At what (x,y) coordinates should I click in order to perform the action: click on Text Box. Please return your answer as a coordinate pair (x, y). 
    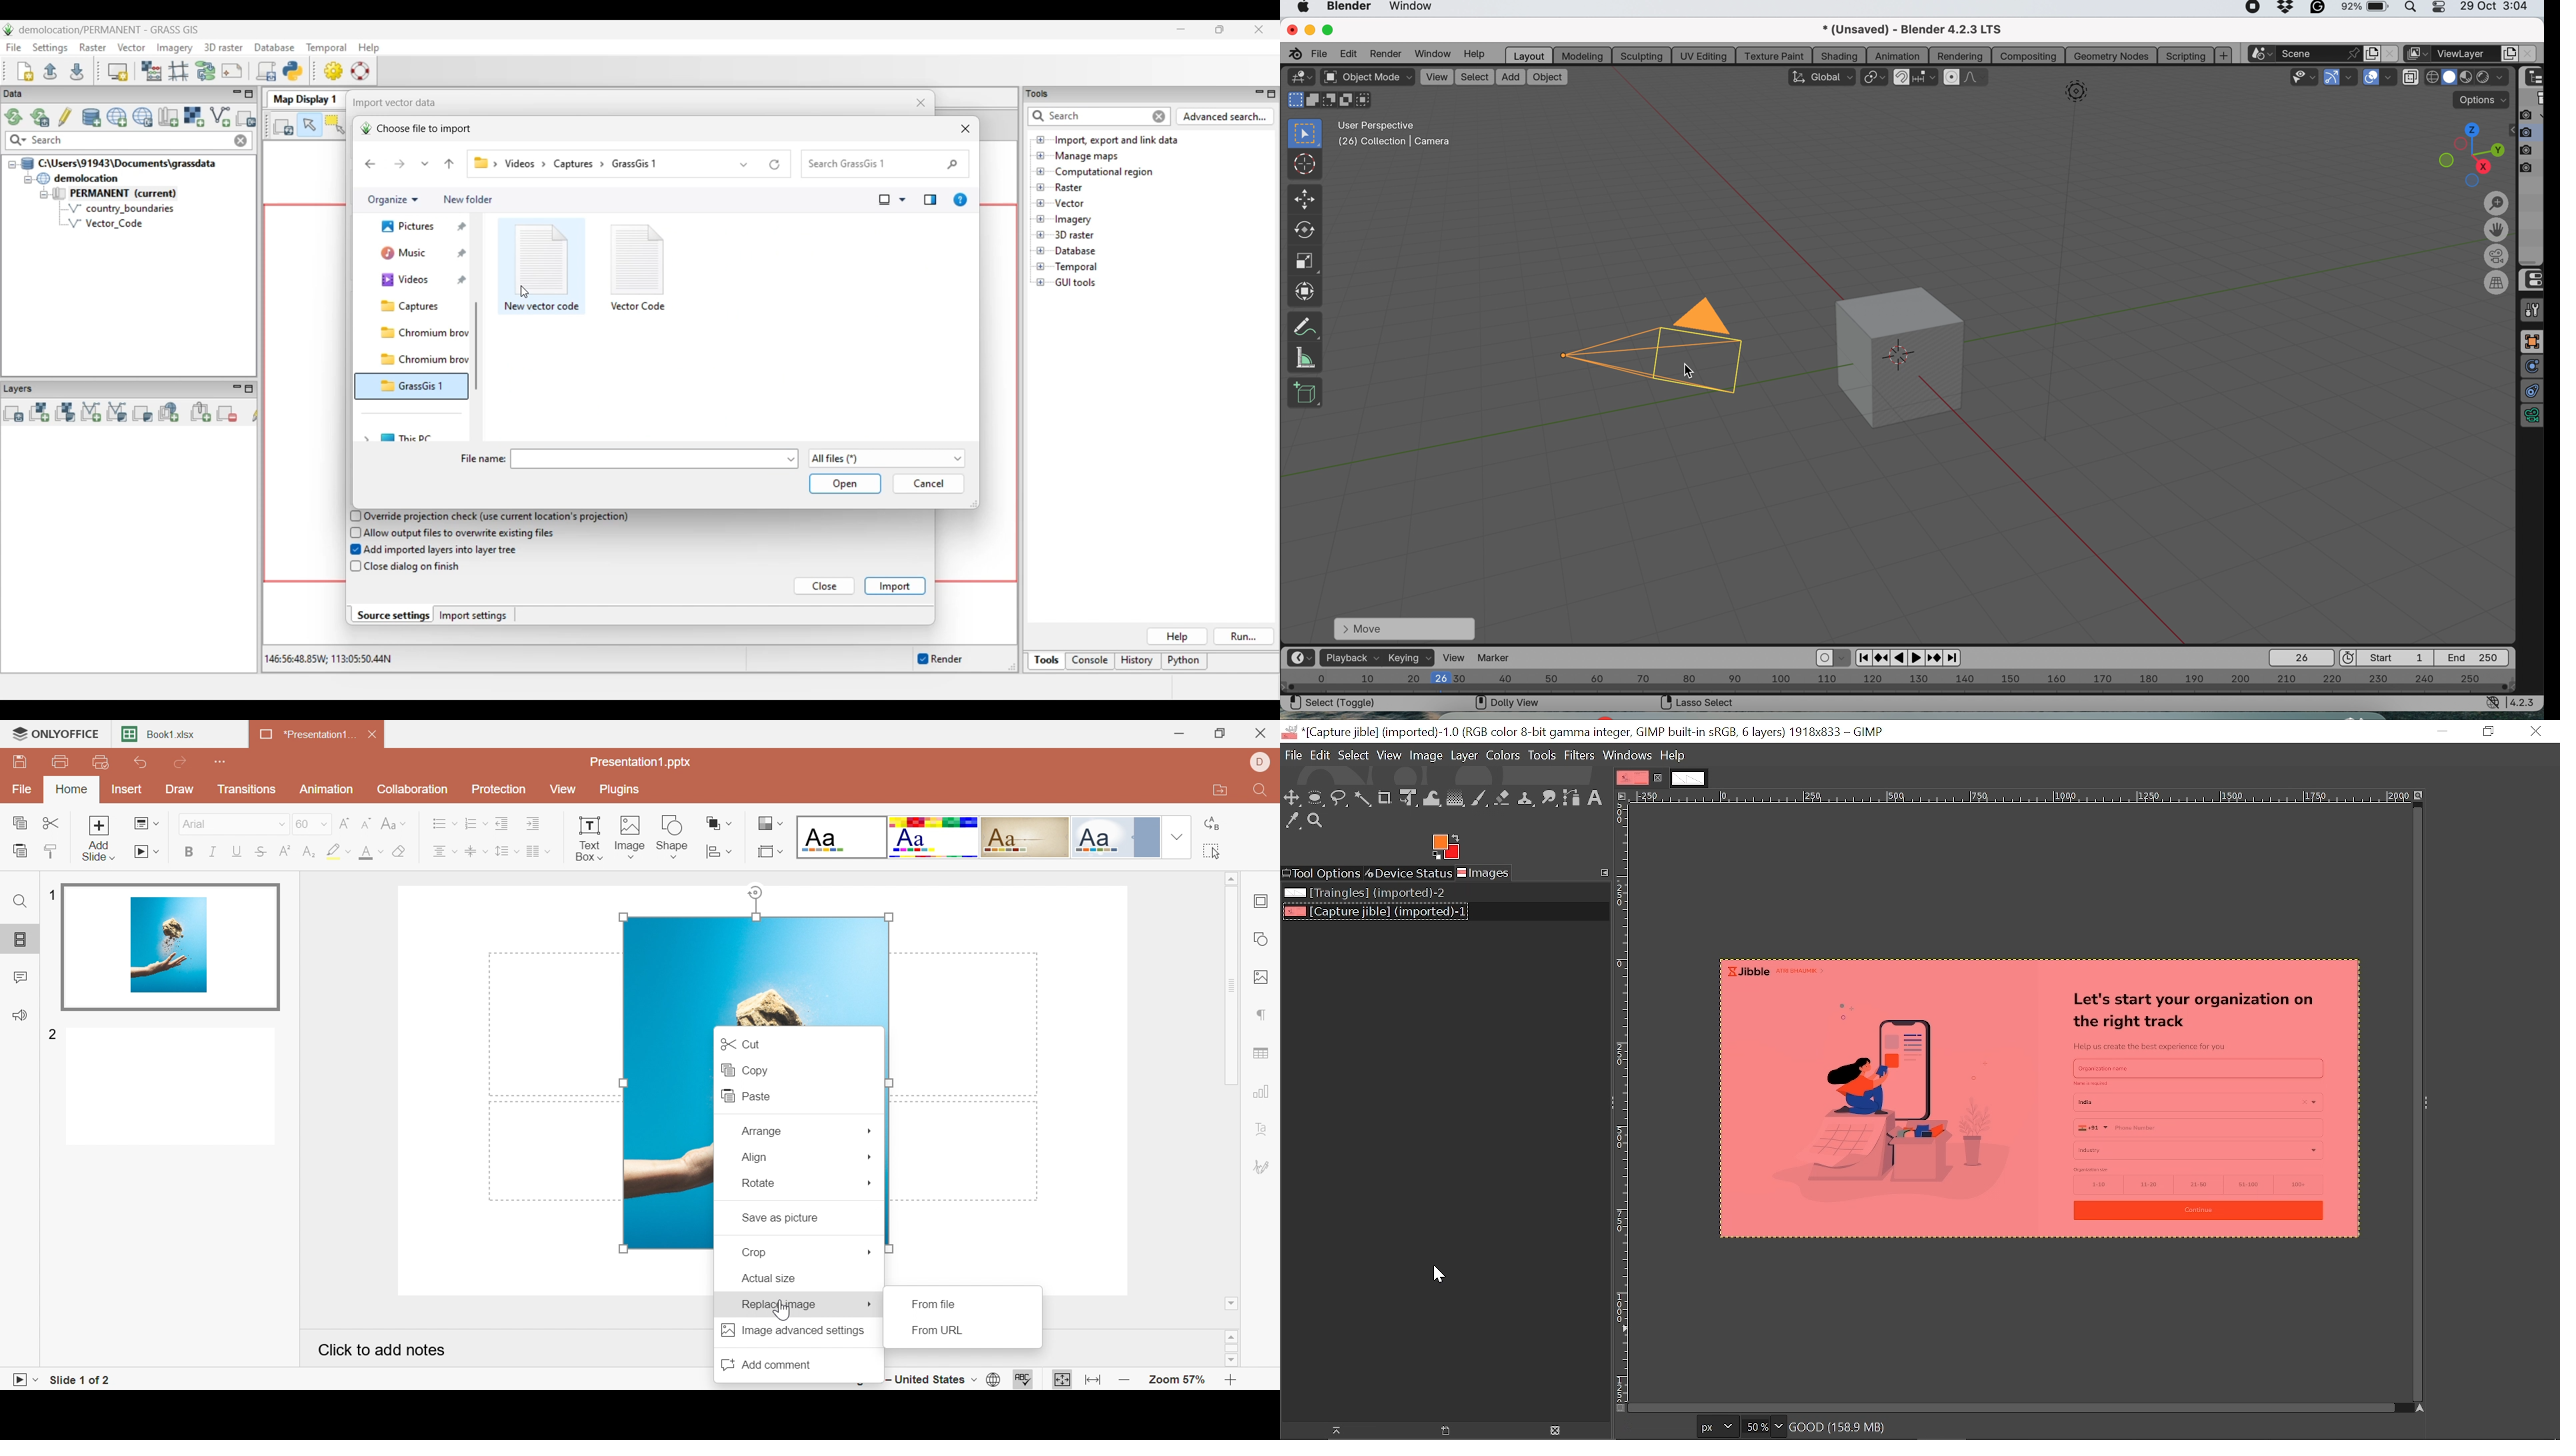
    Looking at the image, I should click on (588, 837).